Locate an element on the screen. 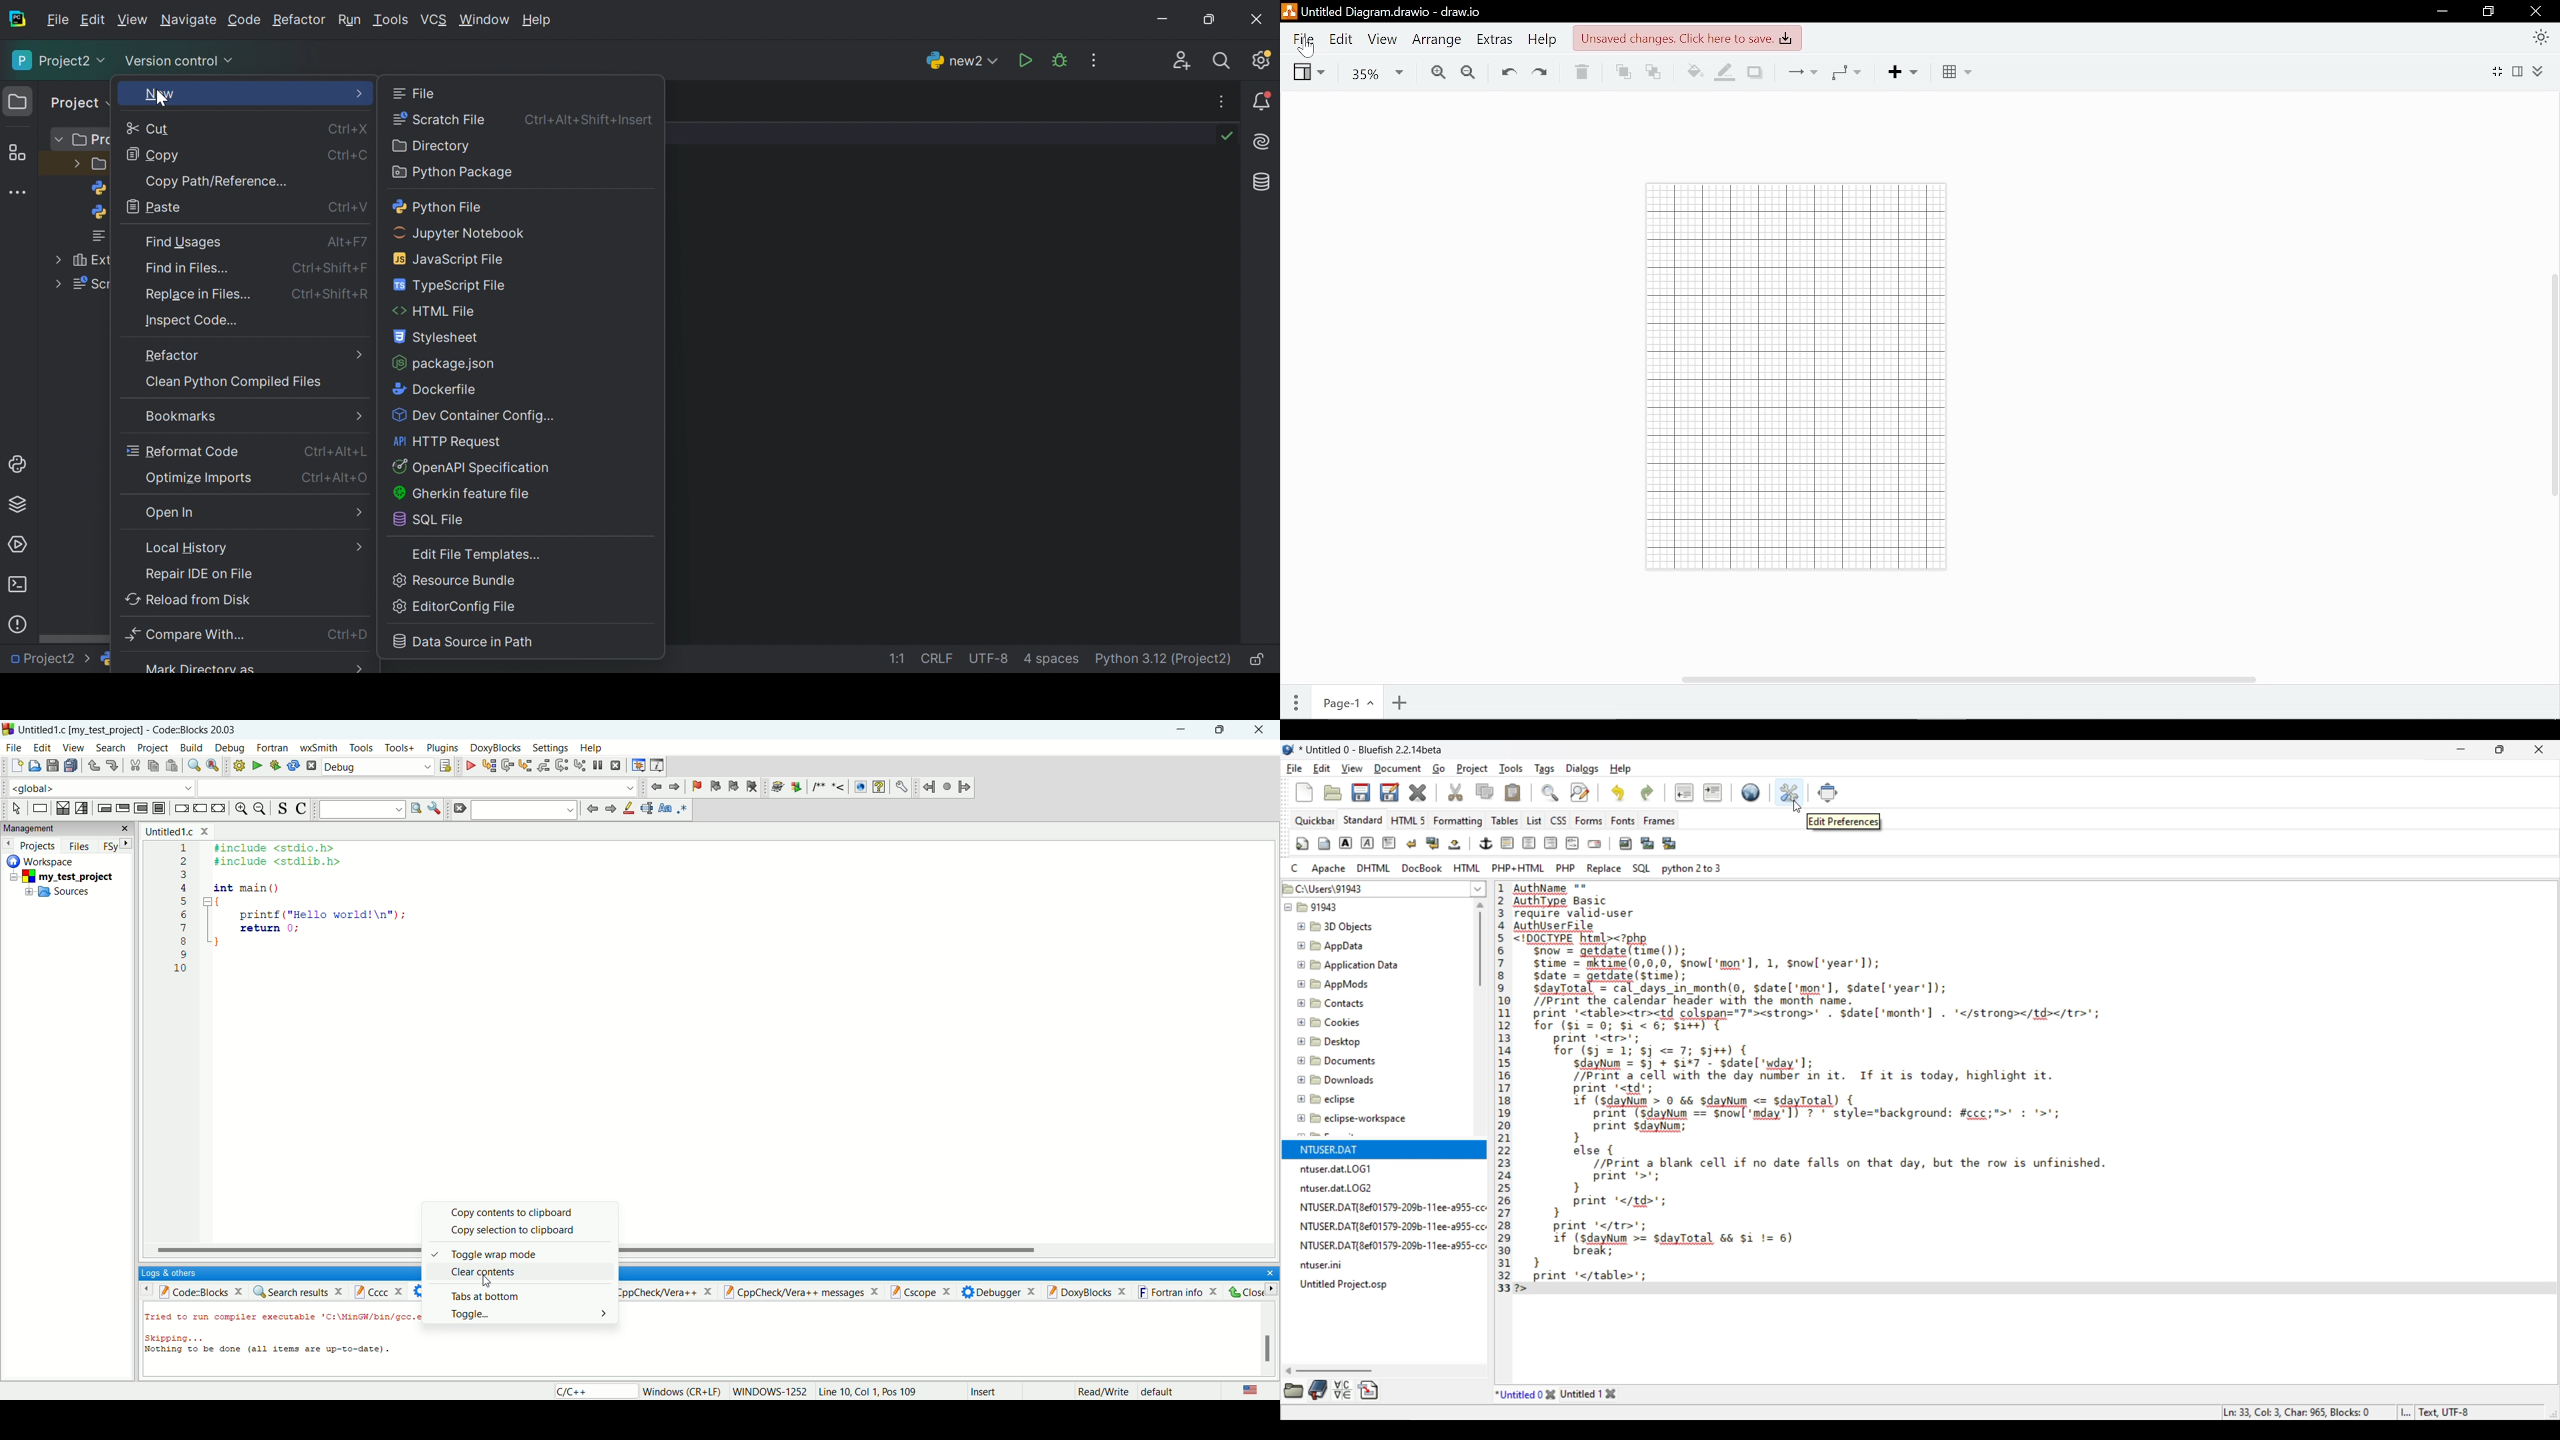 The height and width of the screenshot is (1456, 2576). Cookies is located at coordinates (1343, 1024).